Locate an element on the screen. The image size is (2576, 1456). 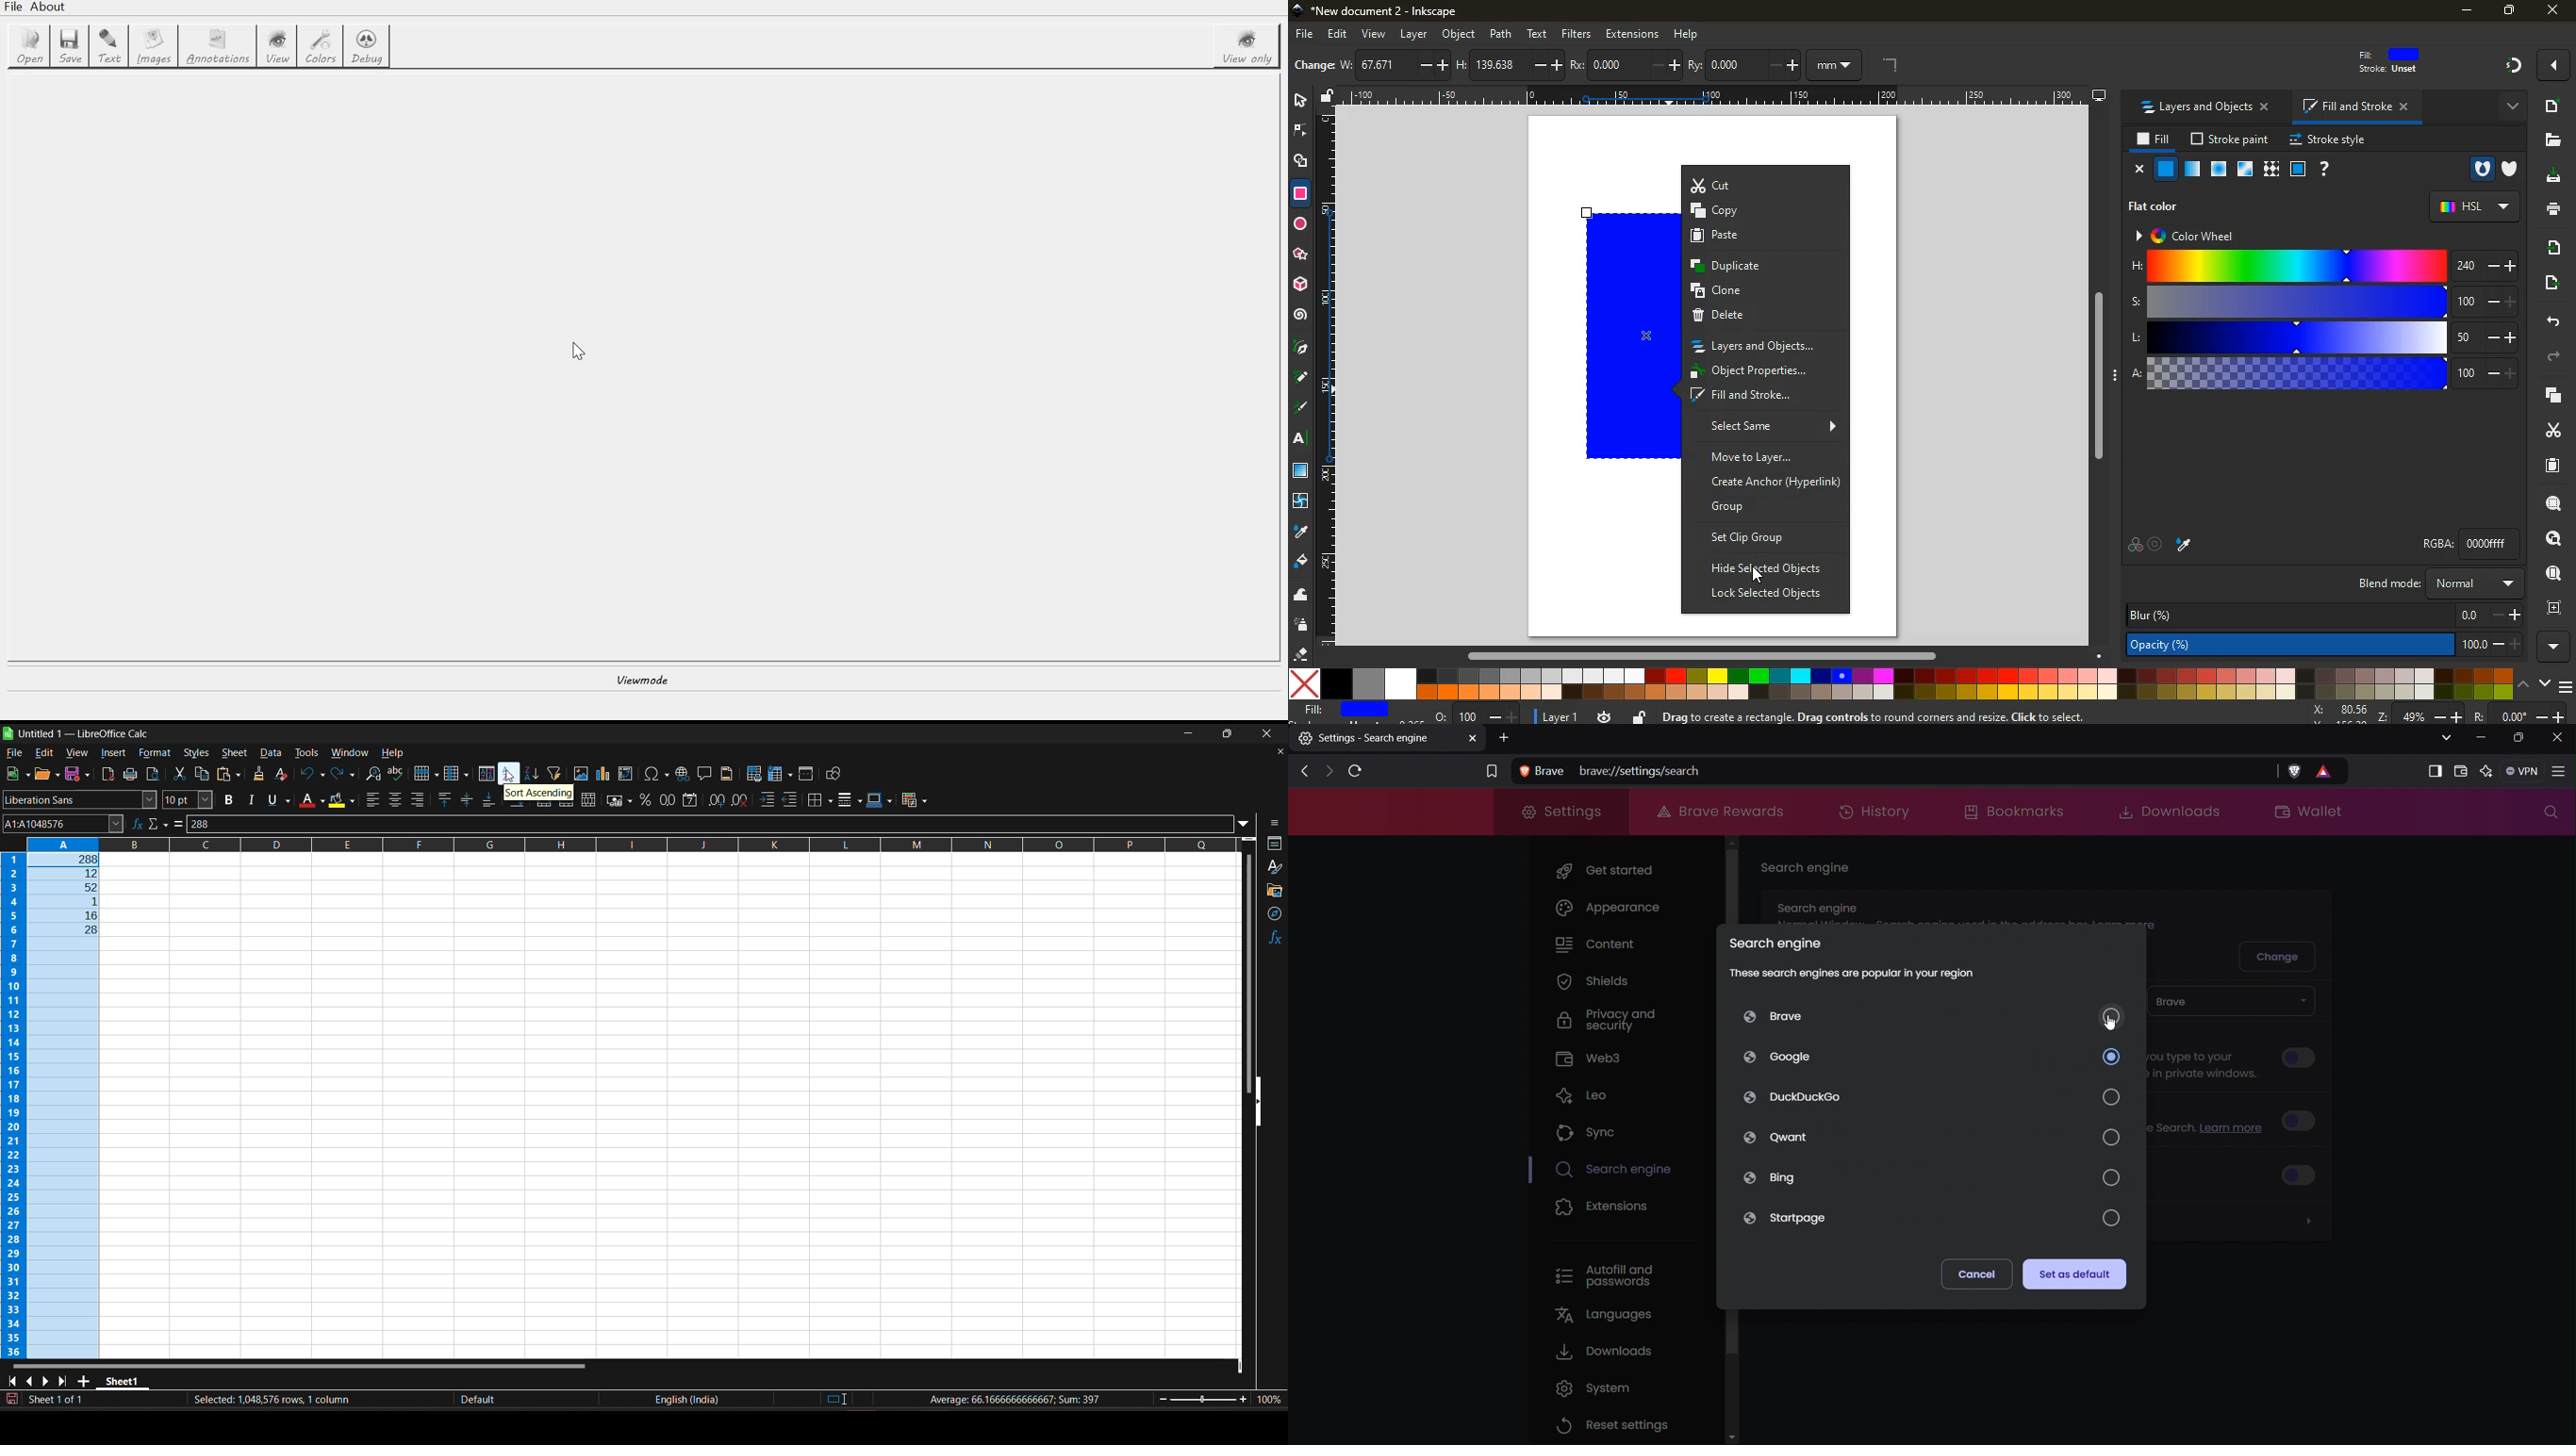
scroll to  last sheet is located at coordinates (66, 1379).